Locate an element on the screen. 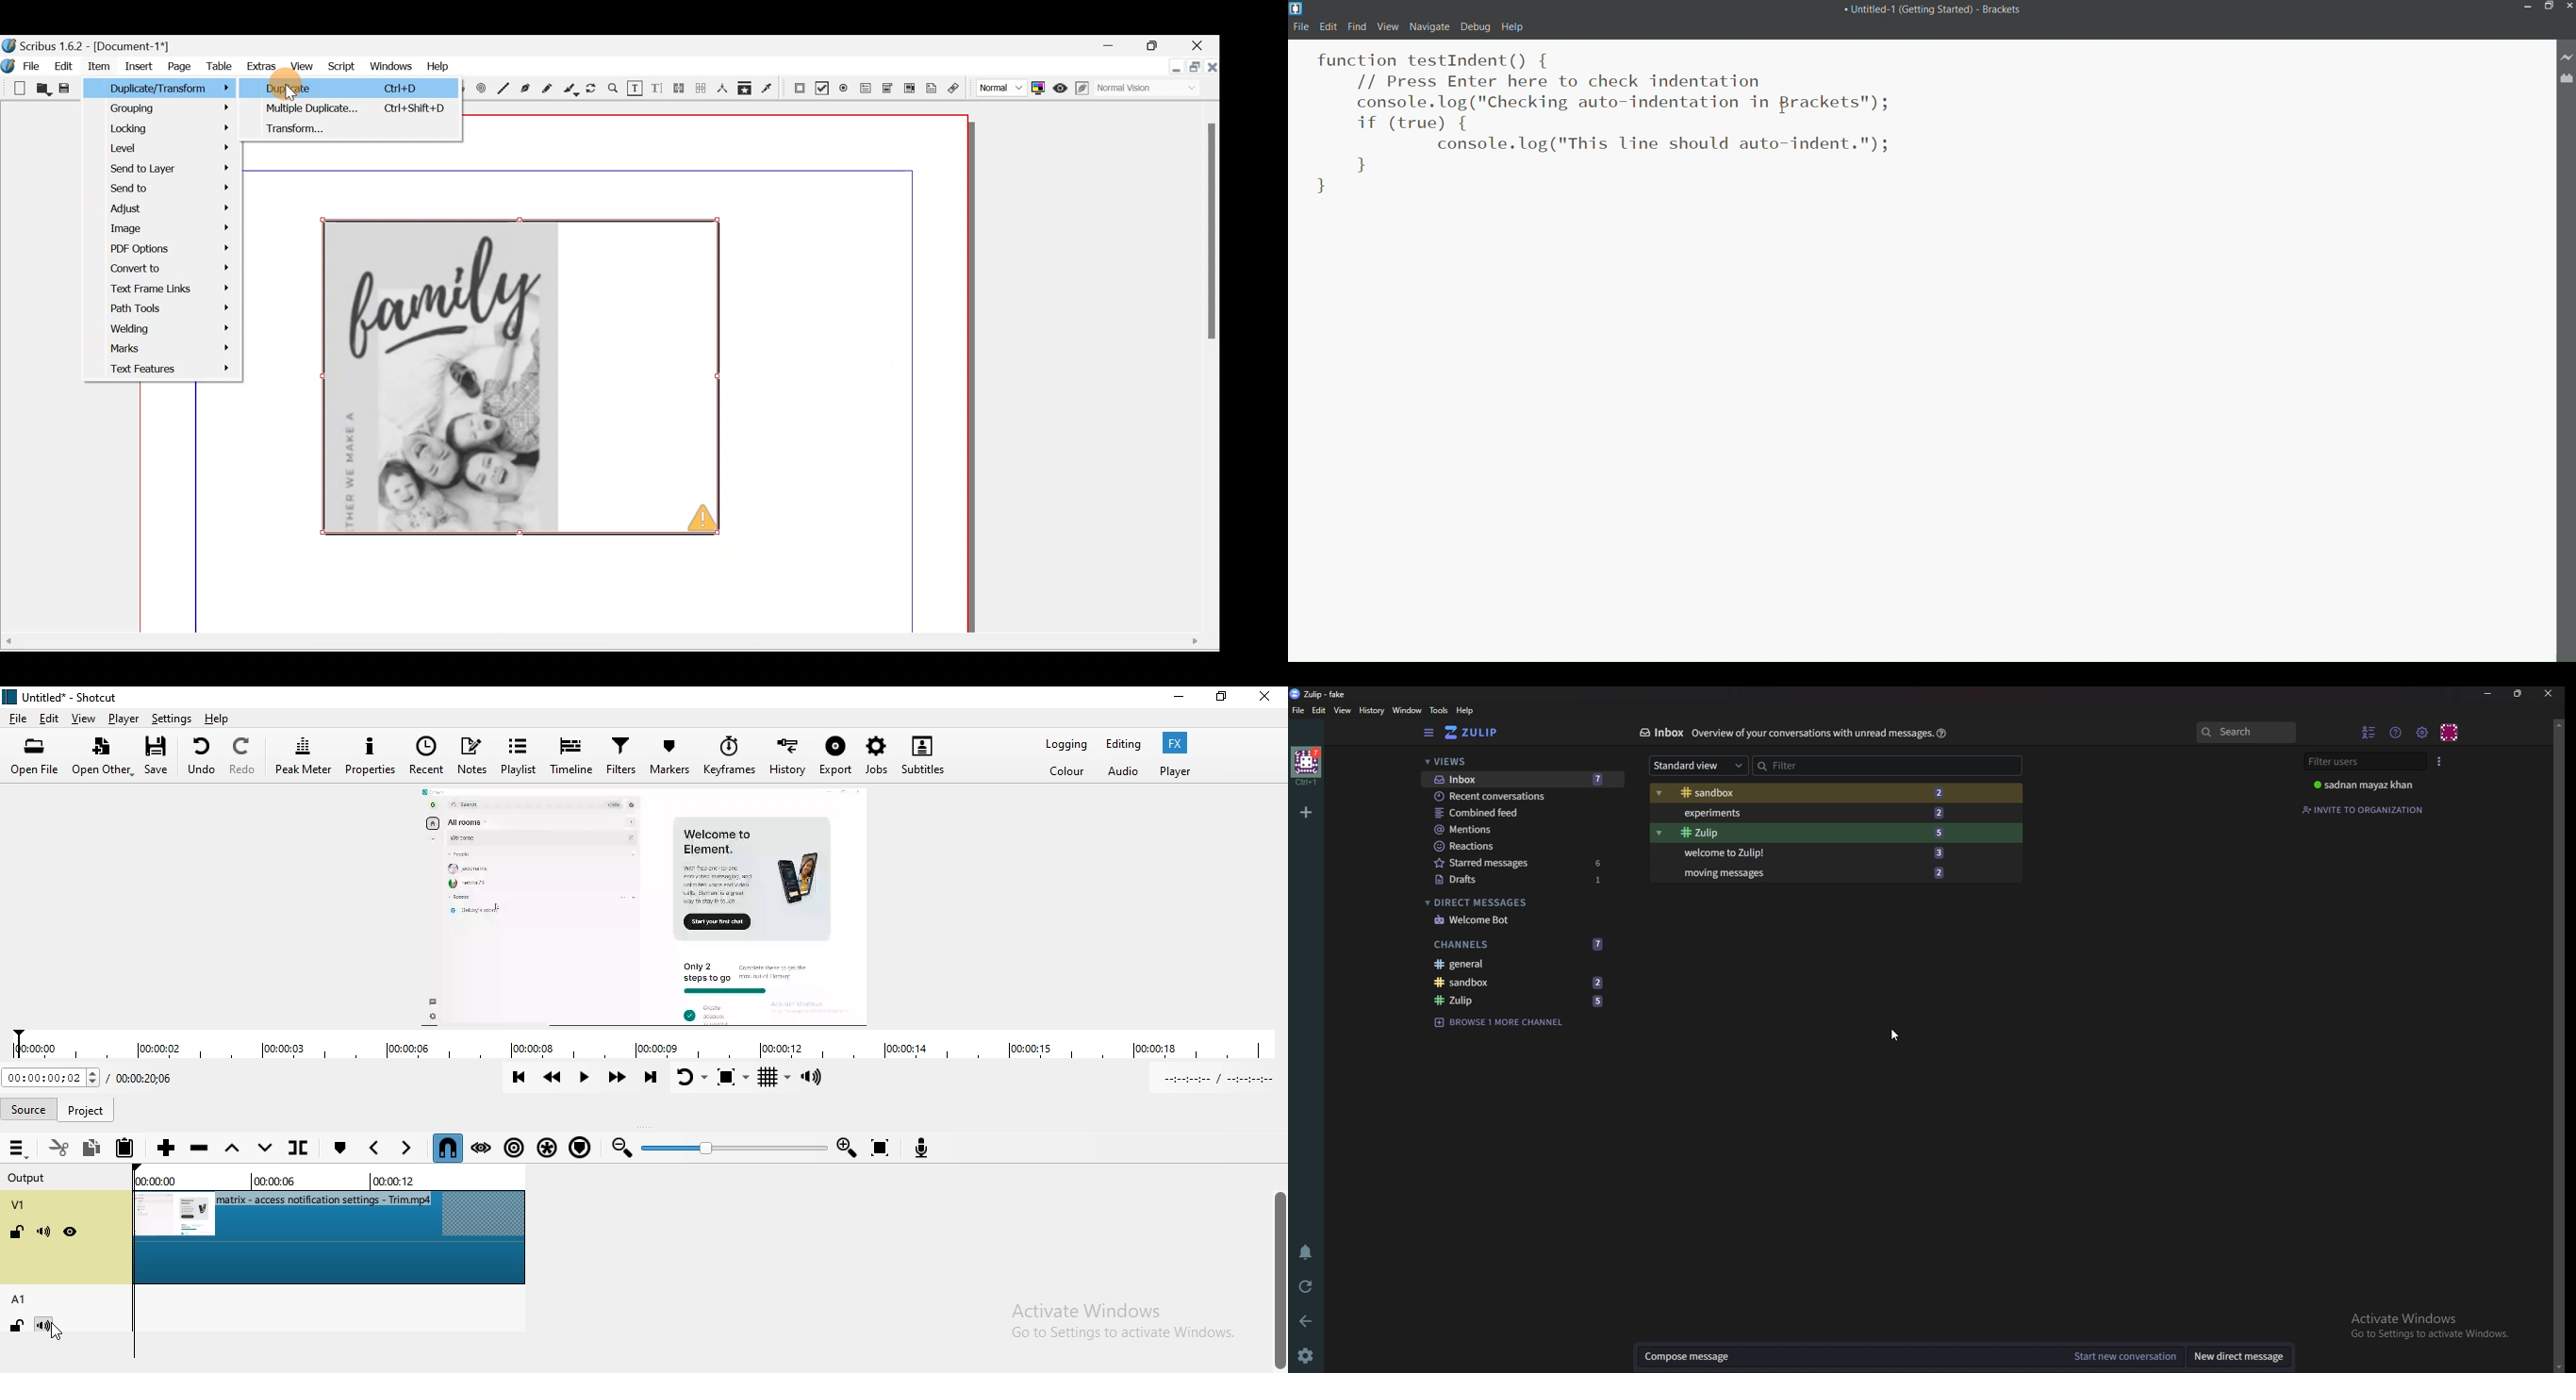  Direct messages is located at coordinates (1515, 901).